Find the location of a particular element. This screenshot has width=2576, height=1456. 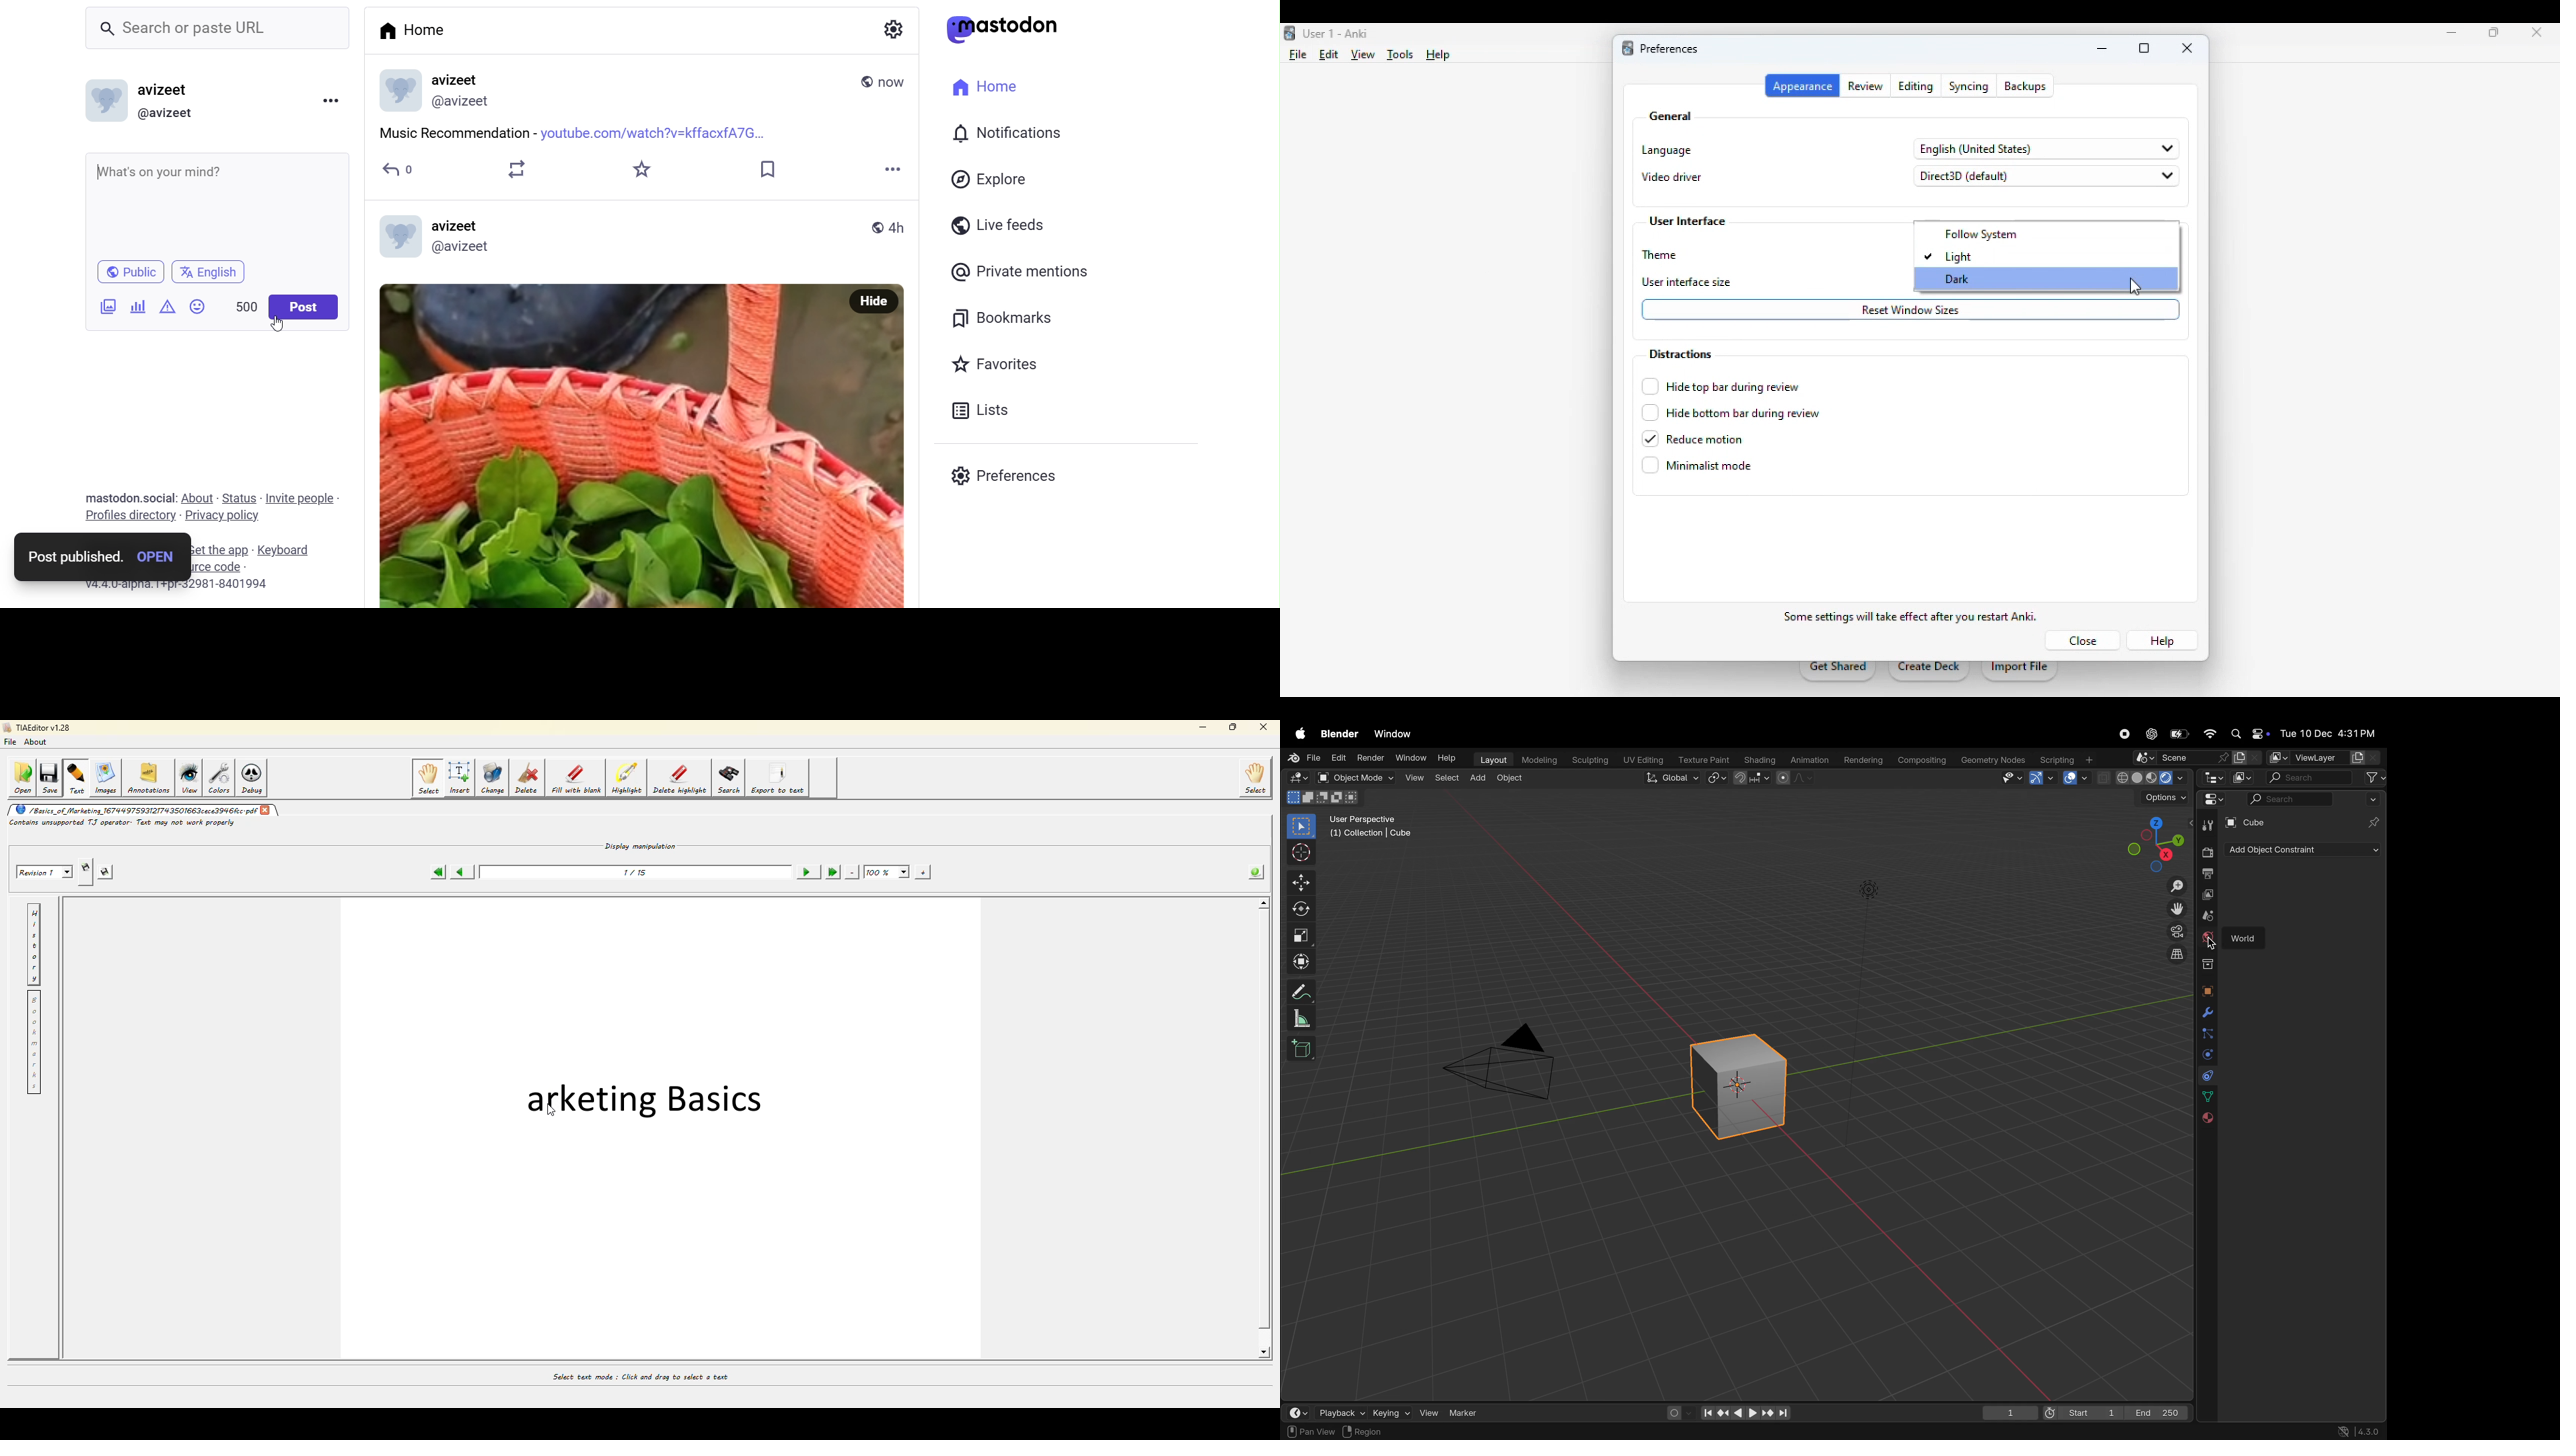

transform is located at coordinates (1303, 959).